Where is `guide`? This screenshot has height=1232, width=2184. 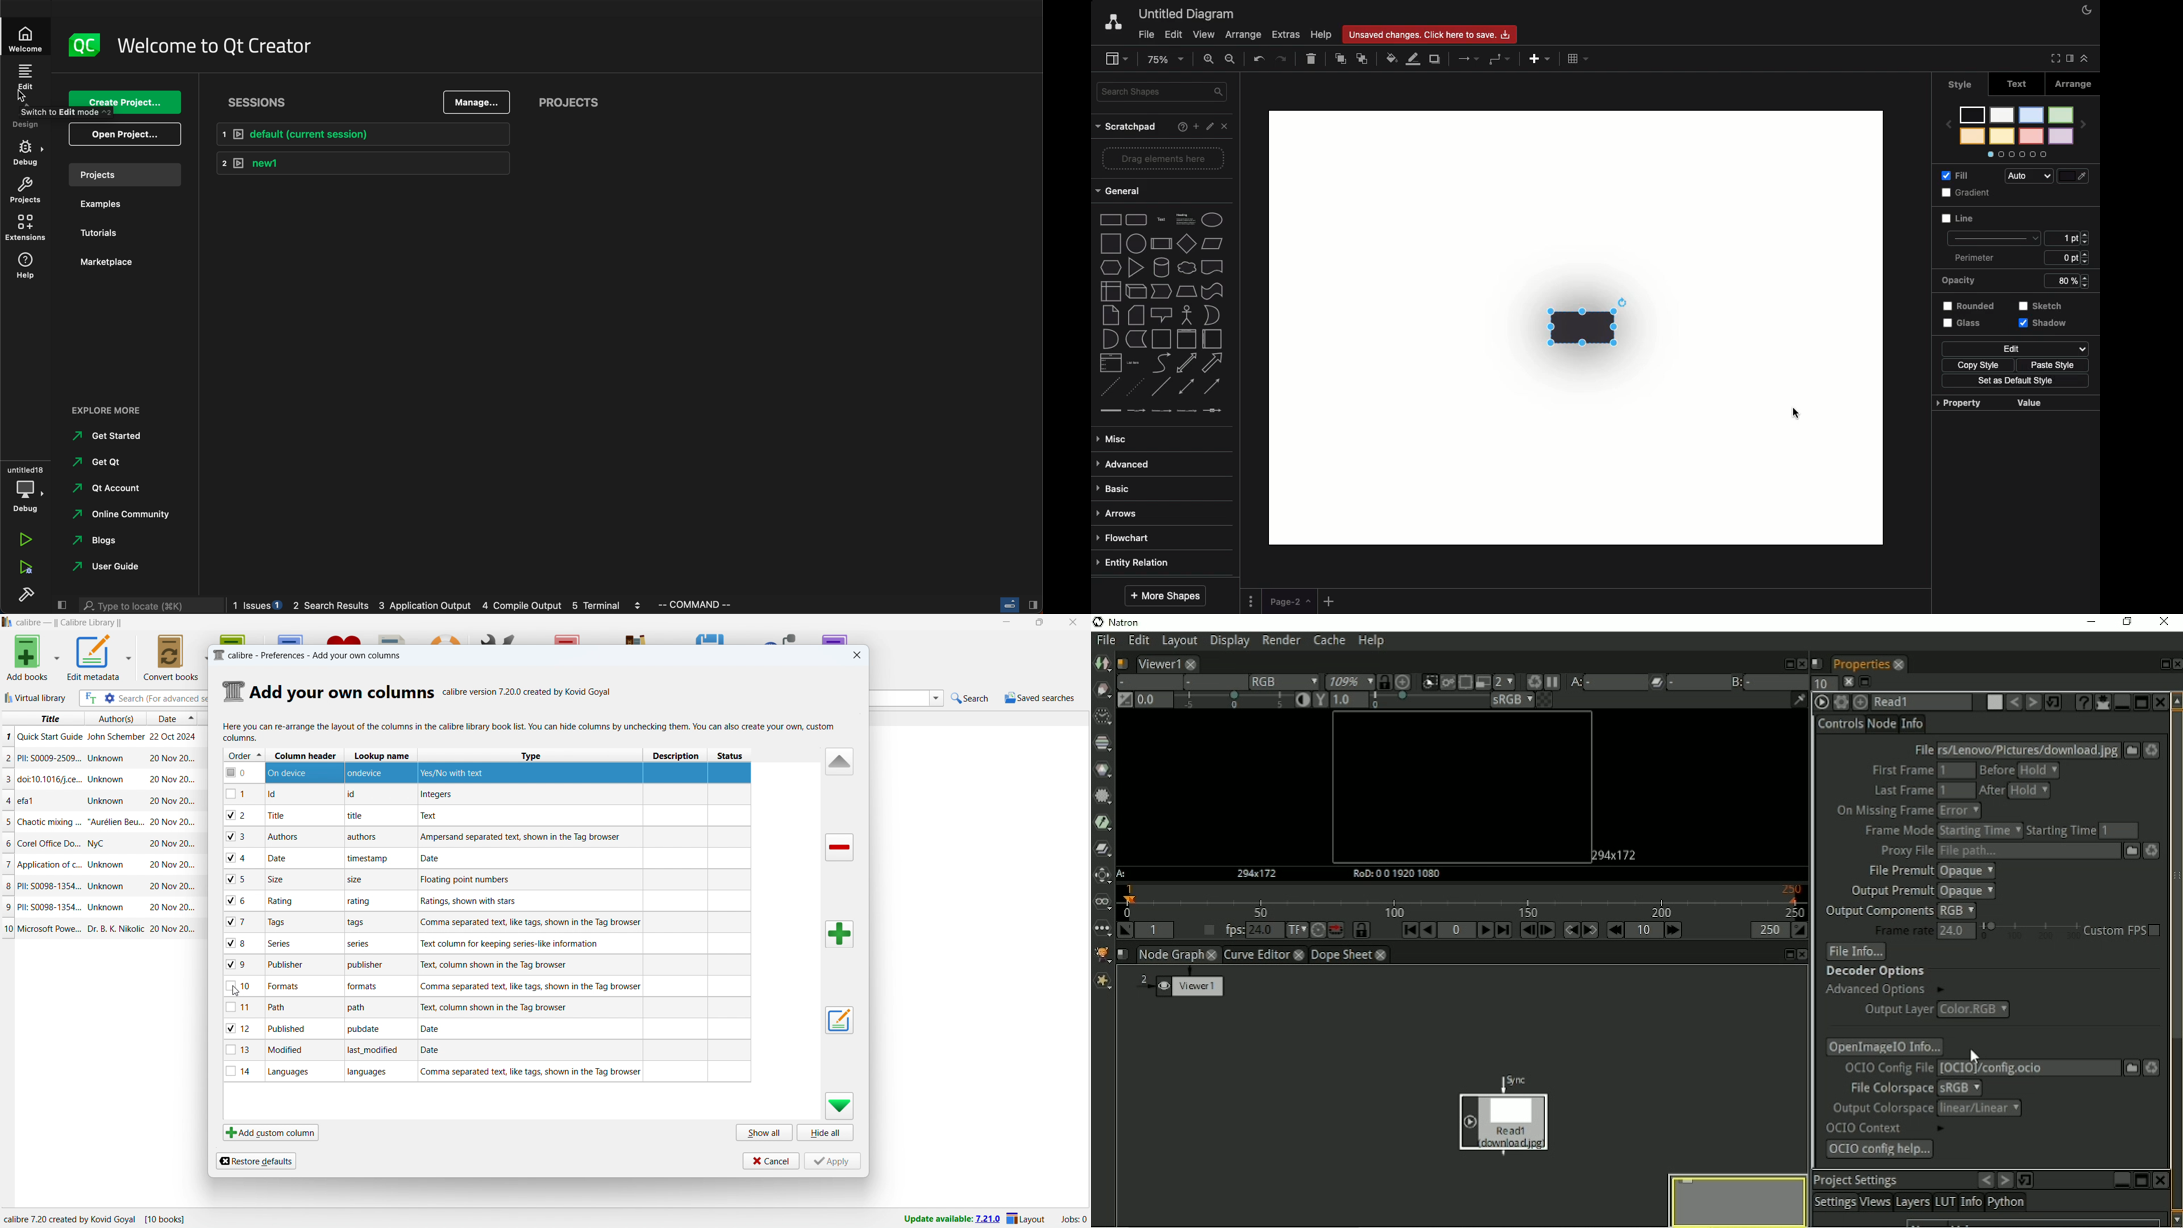 guide is located at coordinates (112, 567).